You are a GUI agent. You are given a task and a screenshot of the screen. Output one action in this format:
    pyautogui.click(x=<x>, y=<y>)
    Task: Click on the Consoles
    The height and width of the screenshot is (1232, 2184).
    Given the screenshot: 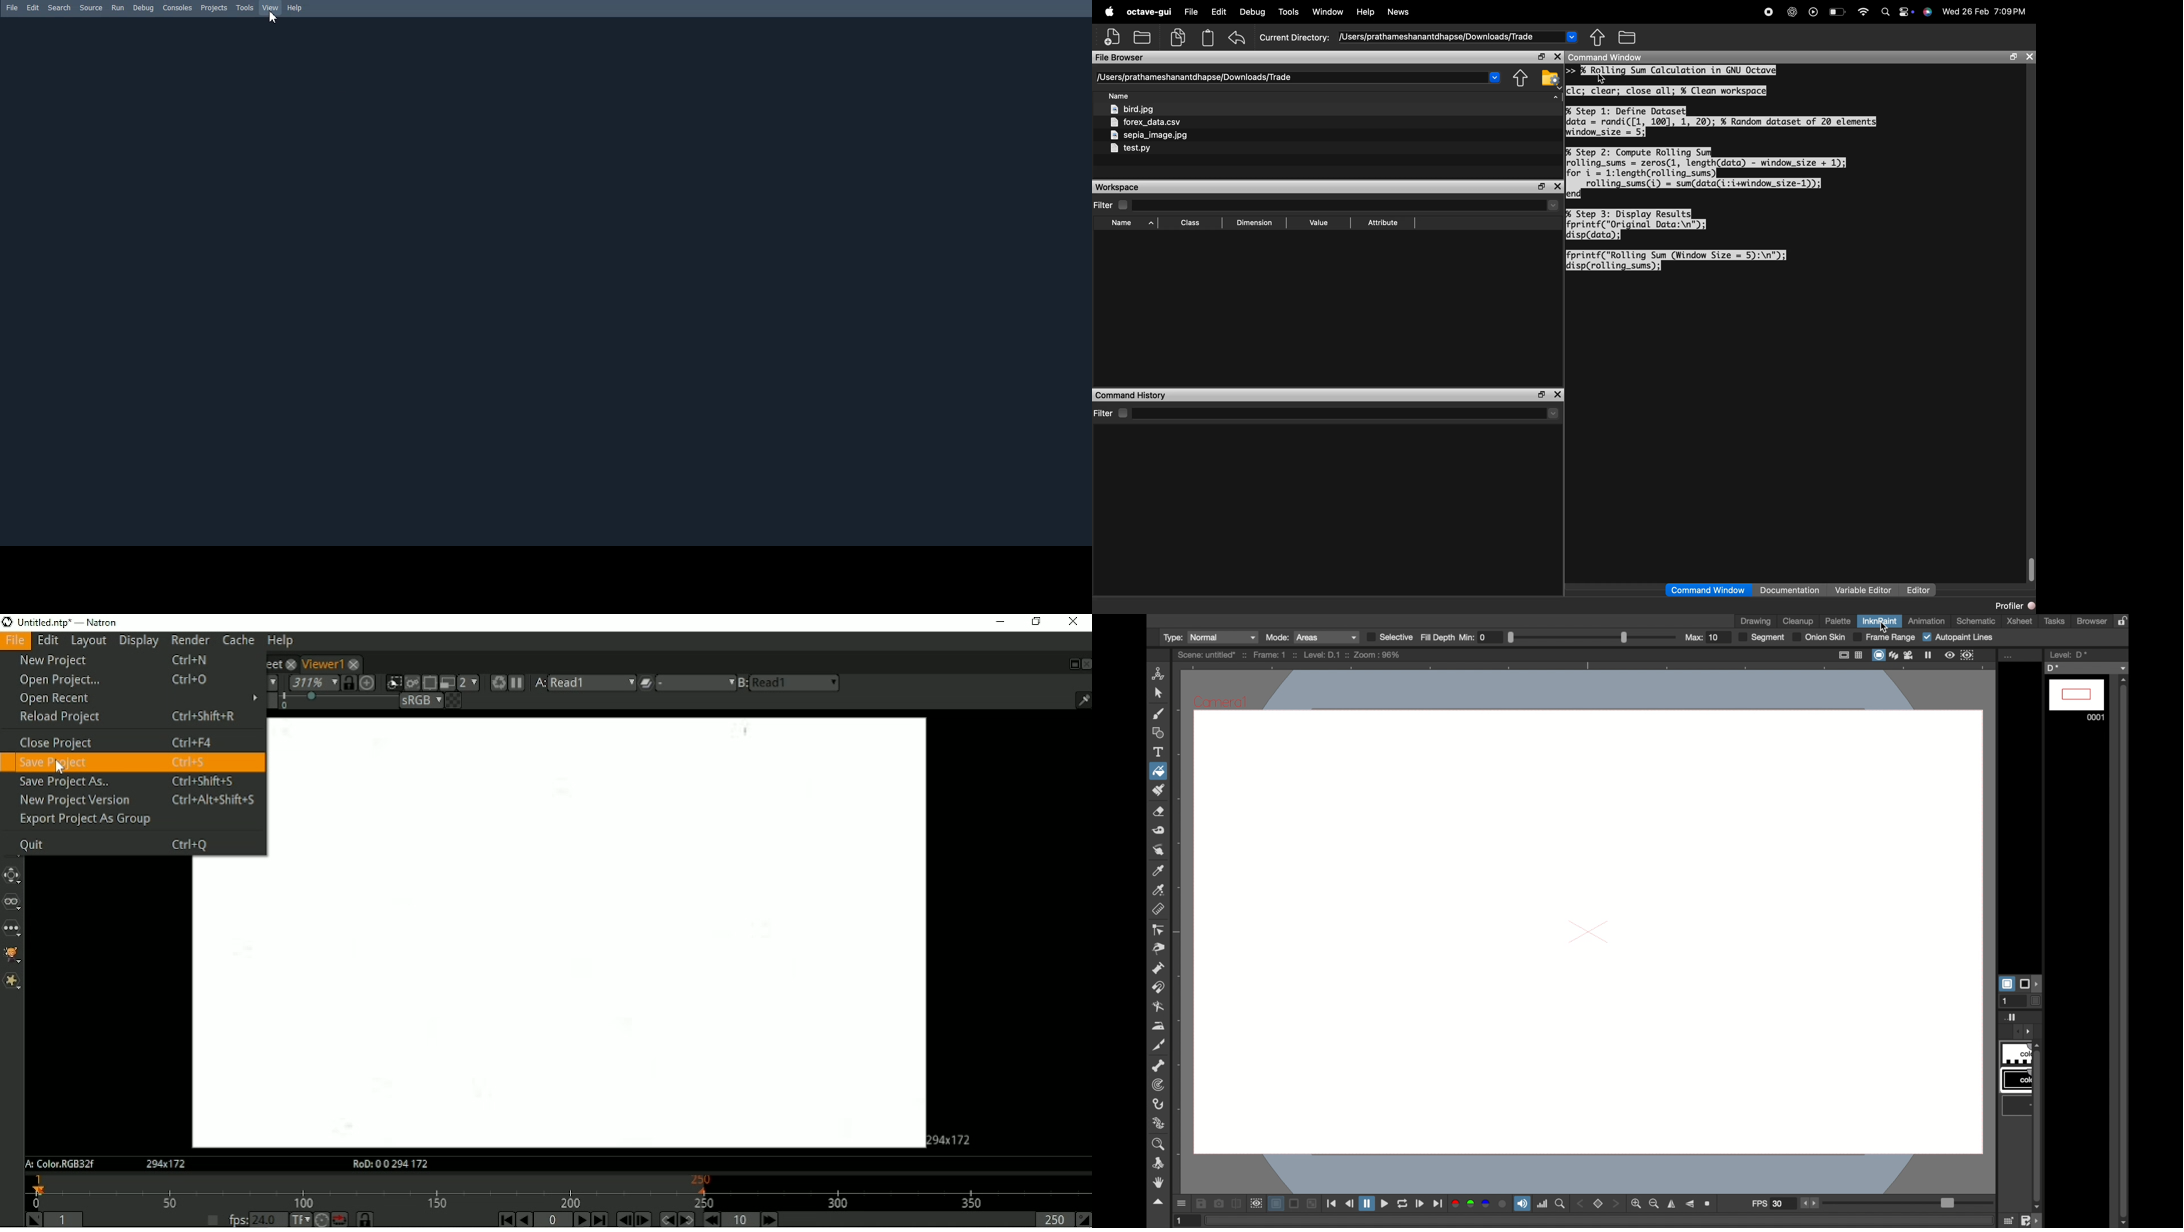 What is the action you would take?
    pyautogui.click(x=177, y=8)
    